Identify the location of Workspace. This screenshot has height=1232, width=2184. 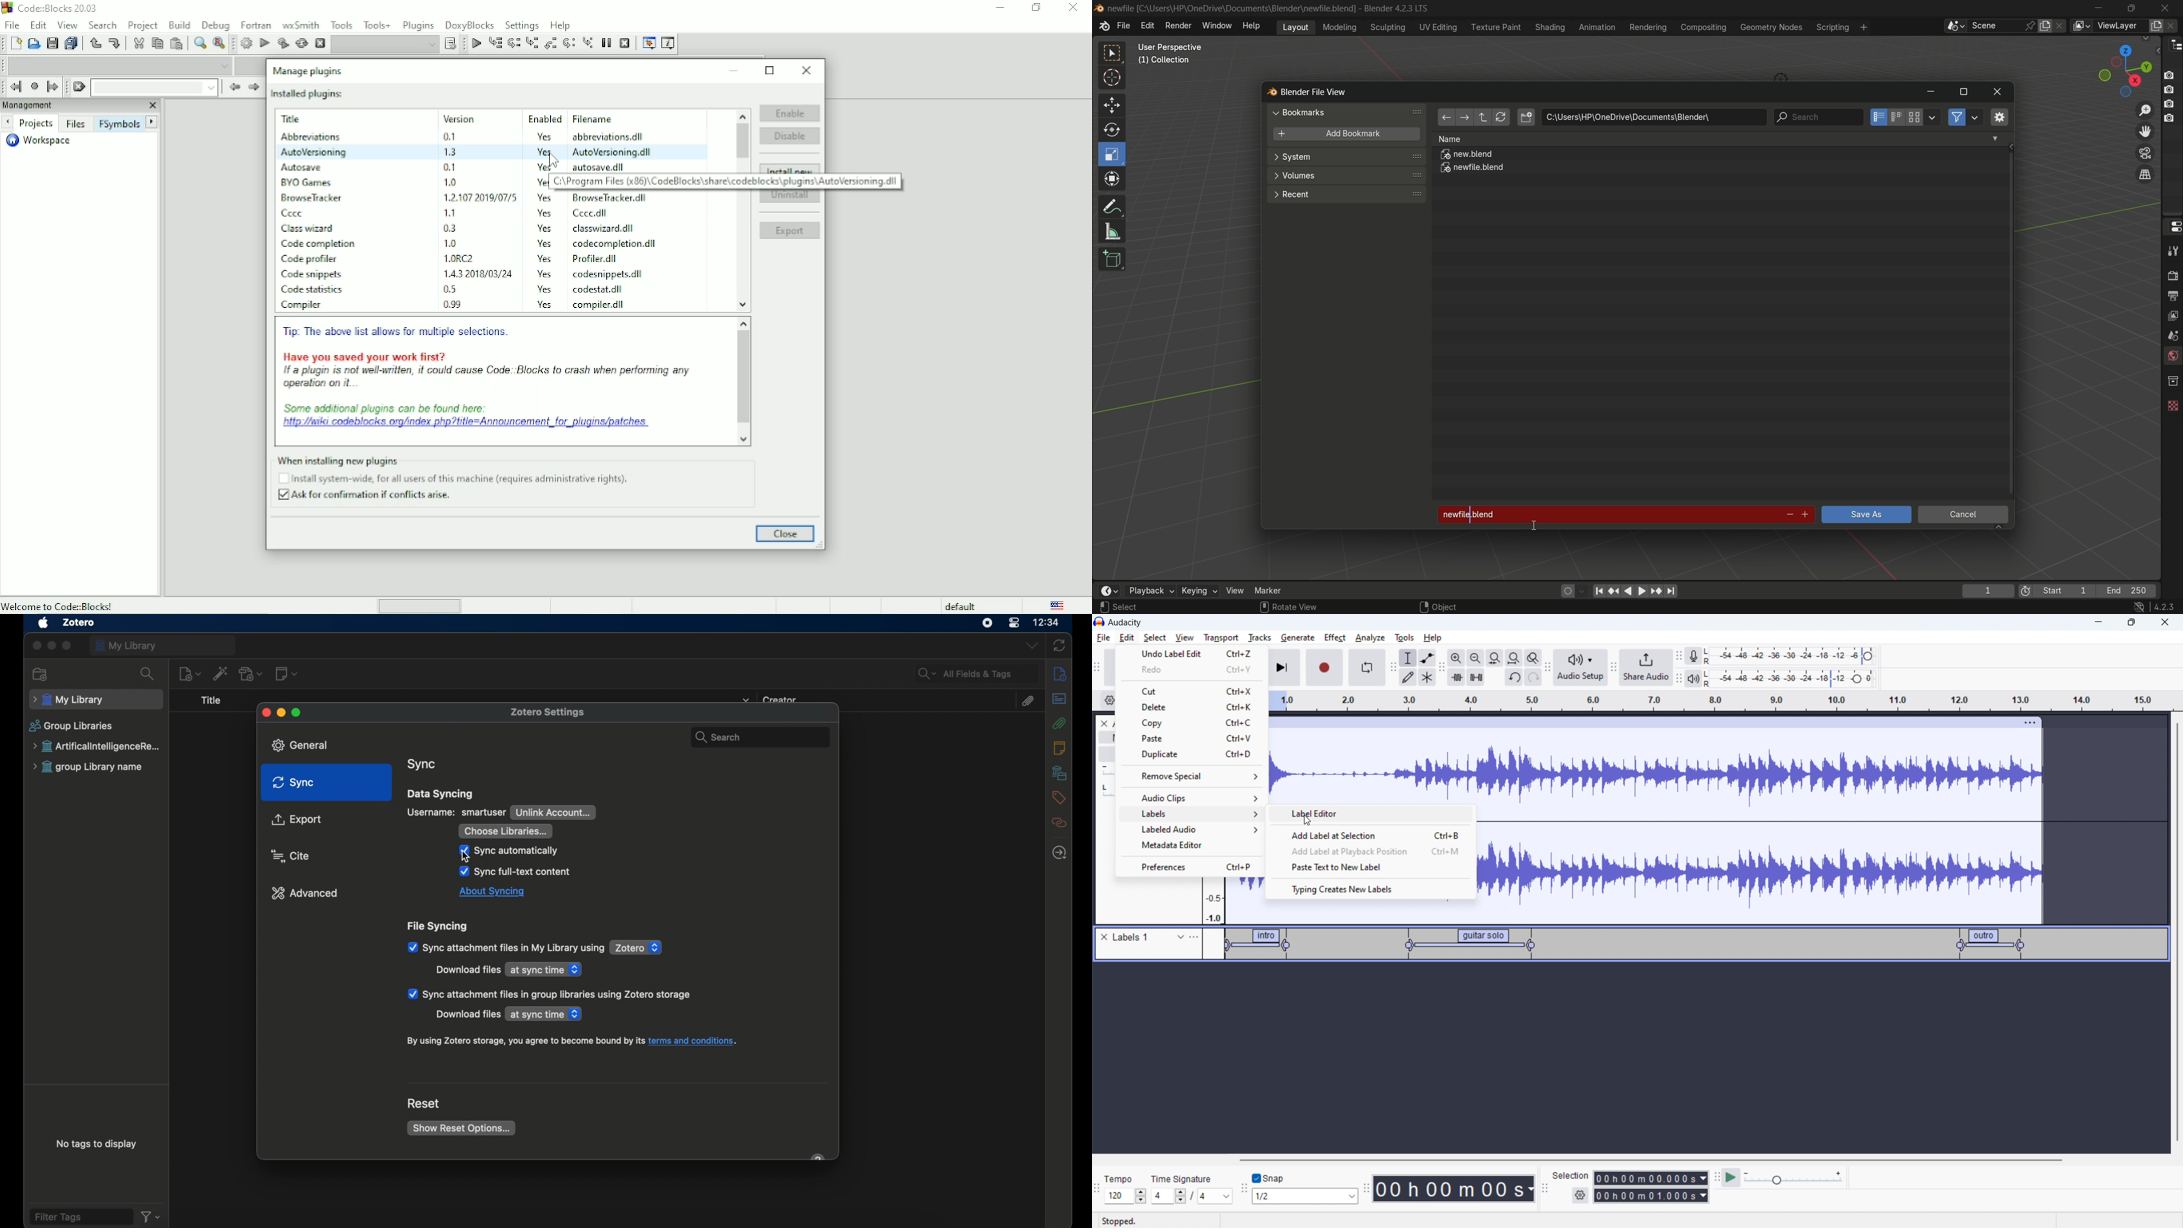
(37, 141).